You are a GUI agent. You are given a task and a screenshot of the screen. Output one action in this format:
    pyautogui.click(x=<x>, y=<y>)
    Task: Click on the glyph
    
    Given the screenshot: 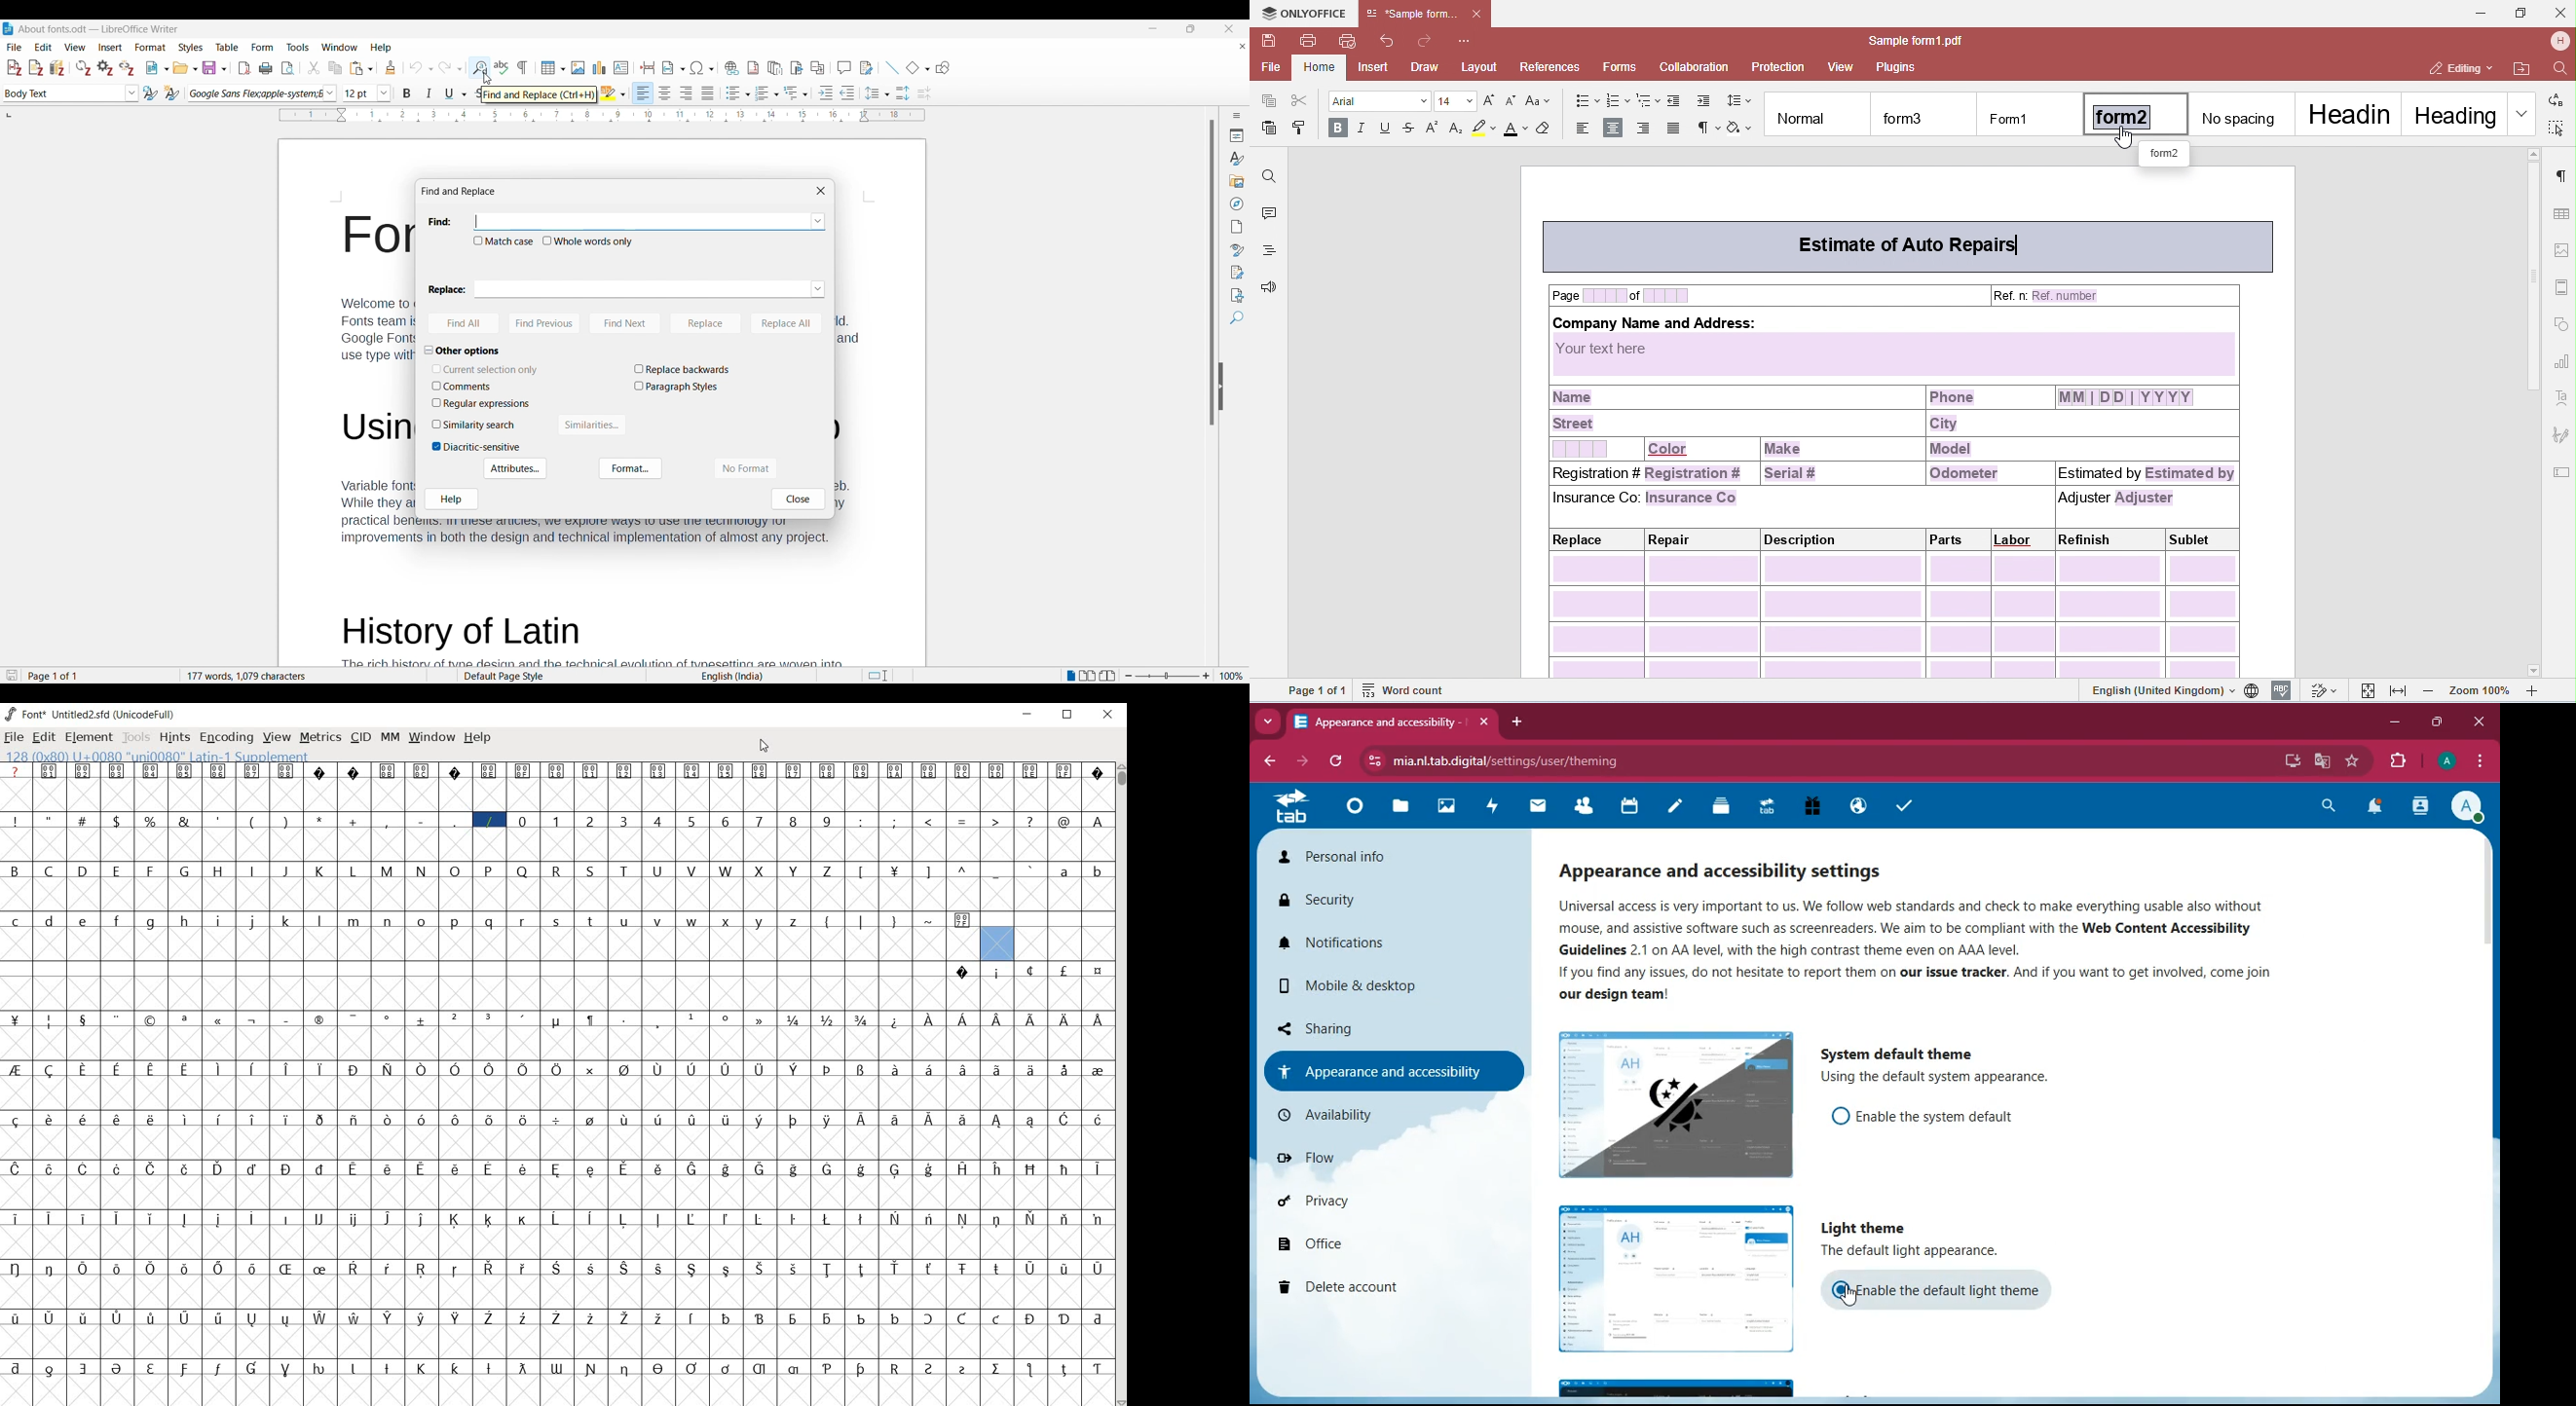 What is the action you would take?
    pyautogui.click(x=1064, y=872)
    